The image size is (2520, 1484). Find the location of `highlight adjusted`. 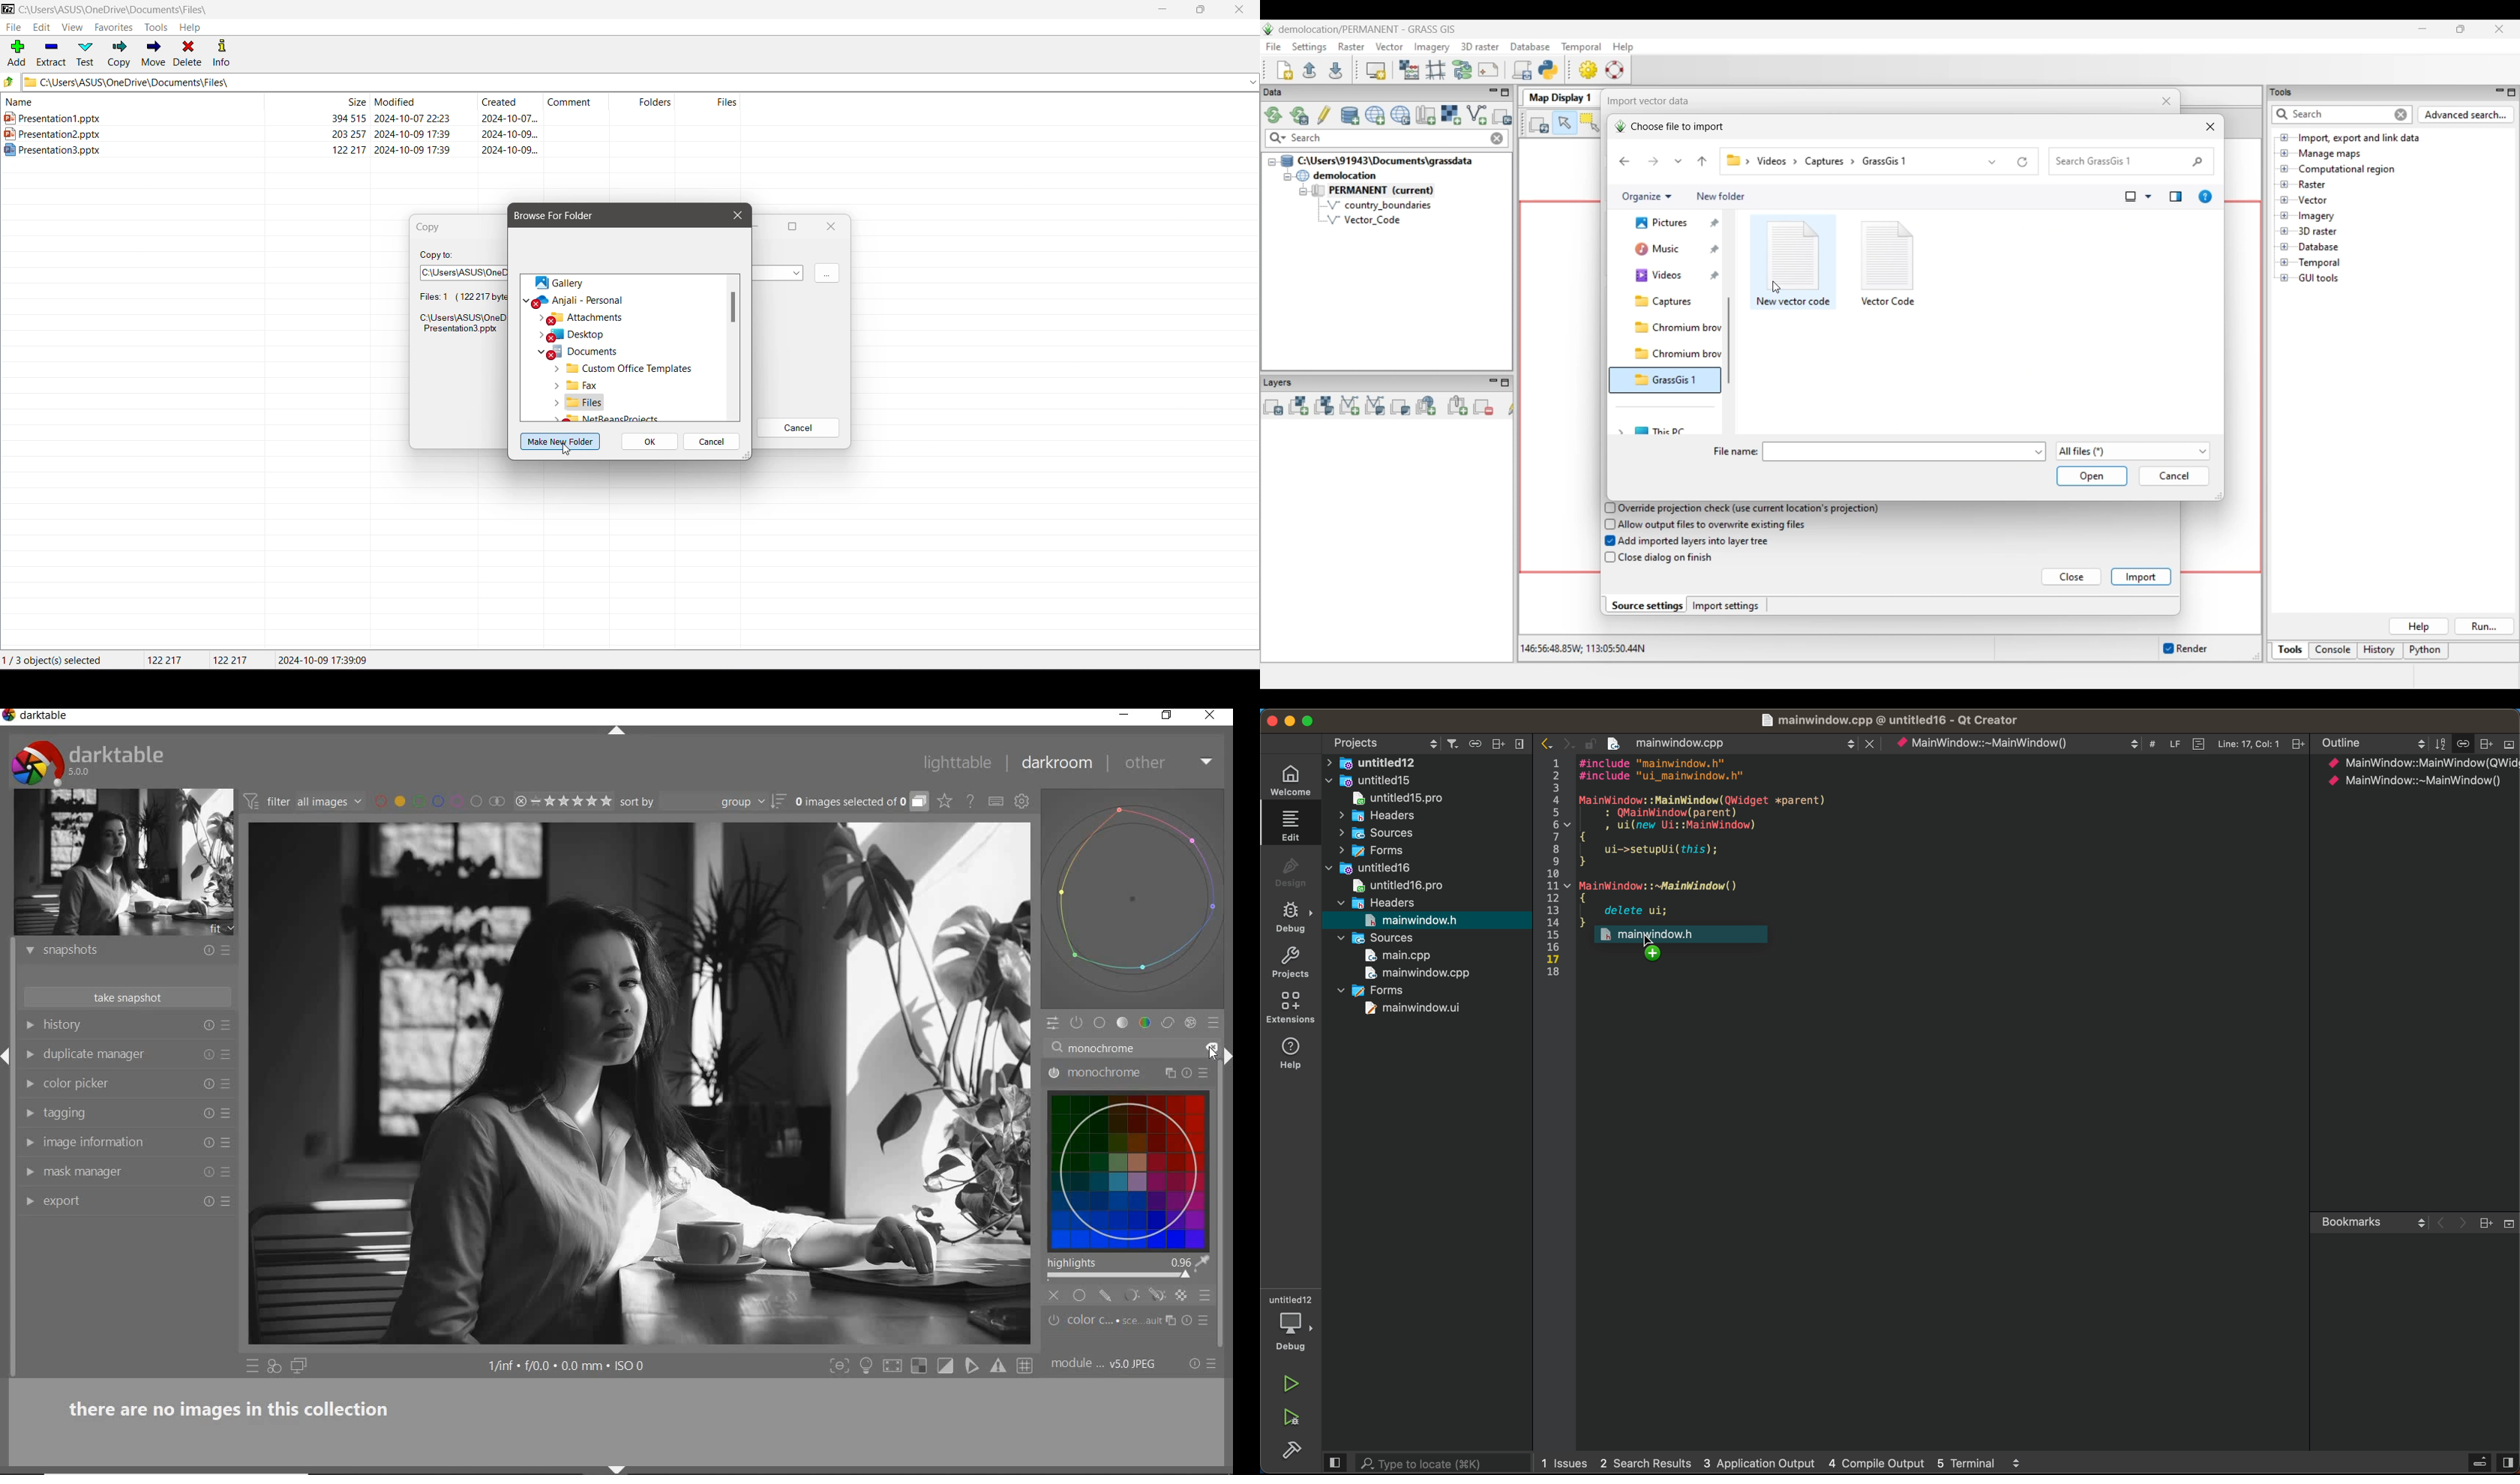

highlight adjusted is located at coordinates (1126, 1268).